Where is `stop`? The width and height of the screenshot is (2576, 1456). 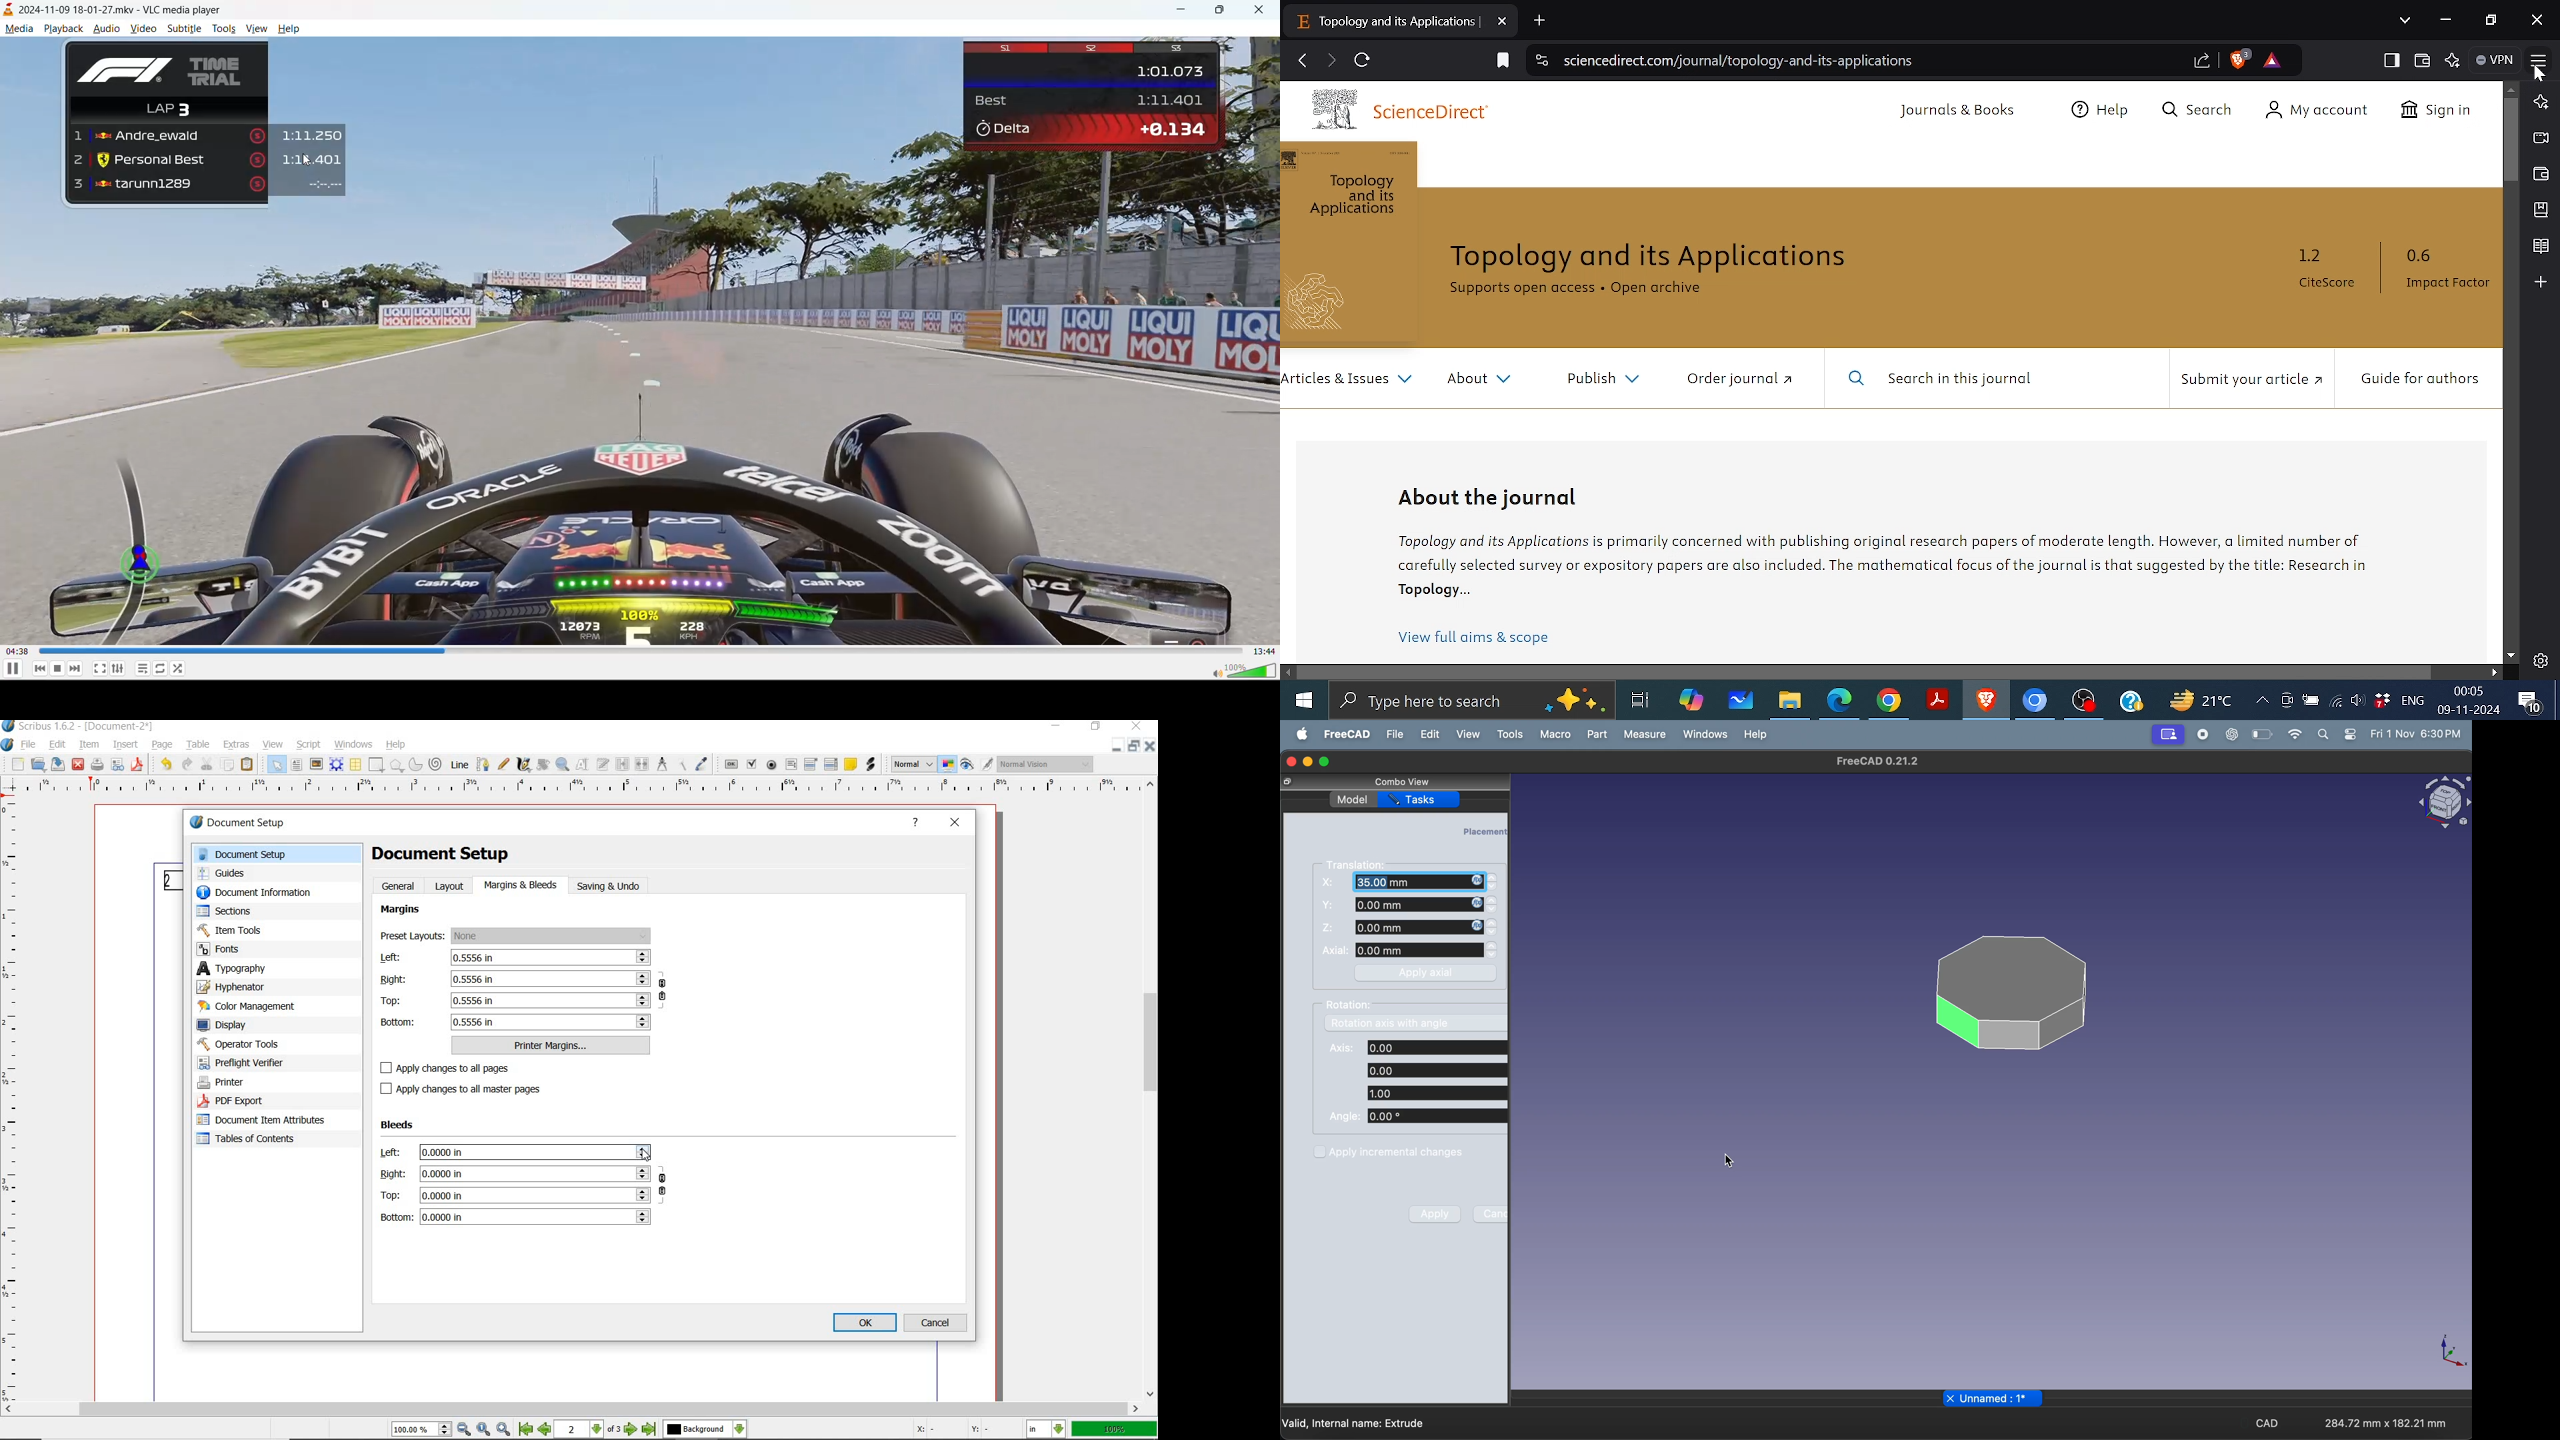
stop is located at coordinates (56, 669).